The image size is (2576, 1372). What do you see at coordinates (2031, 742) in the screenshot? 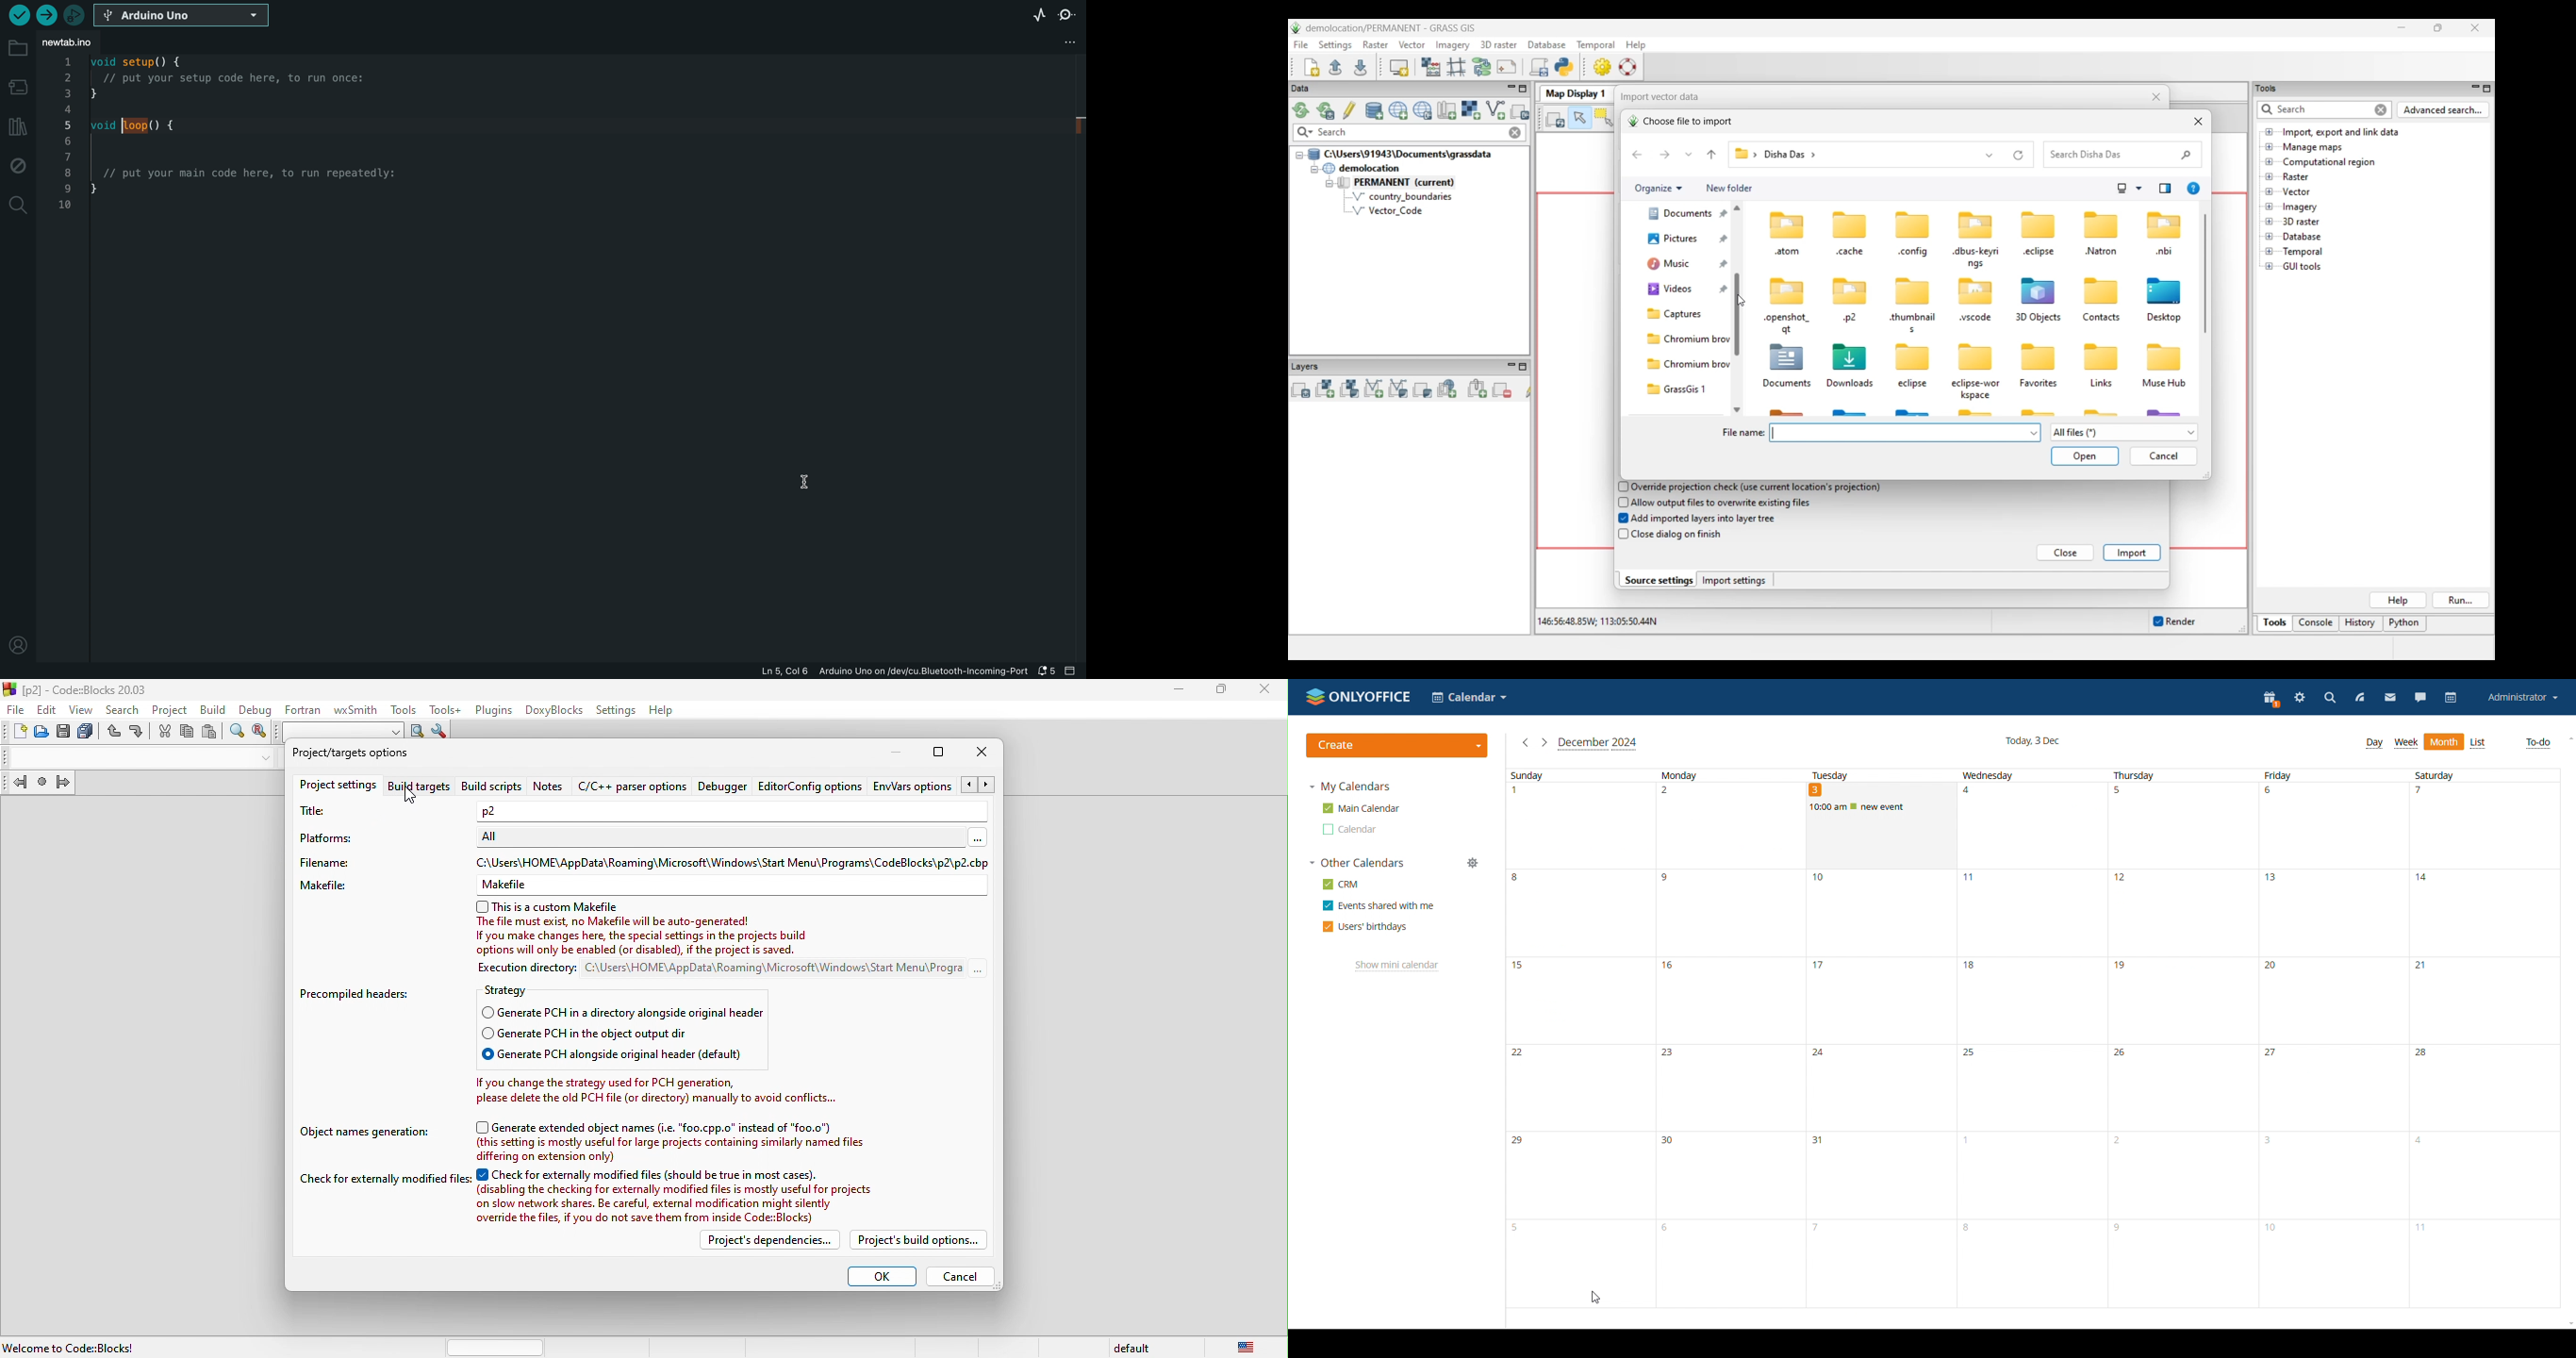
I see `current date` at bounding box center [2031, 742].